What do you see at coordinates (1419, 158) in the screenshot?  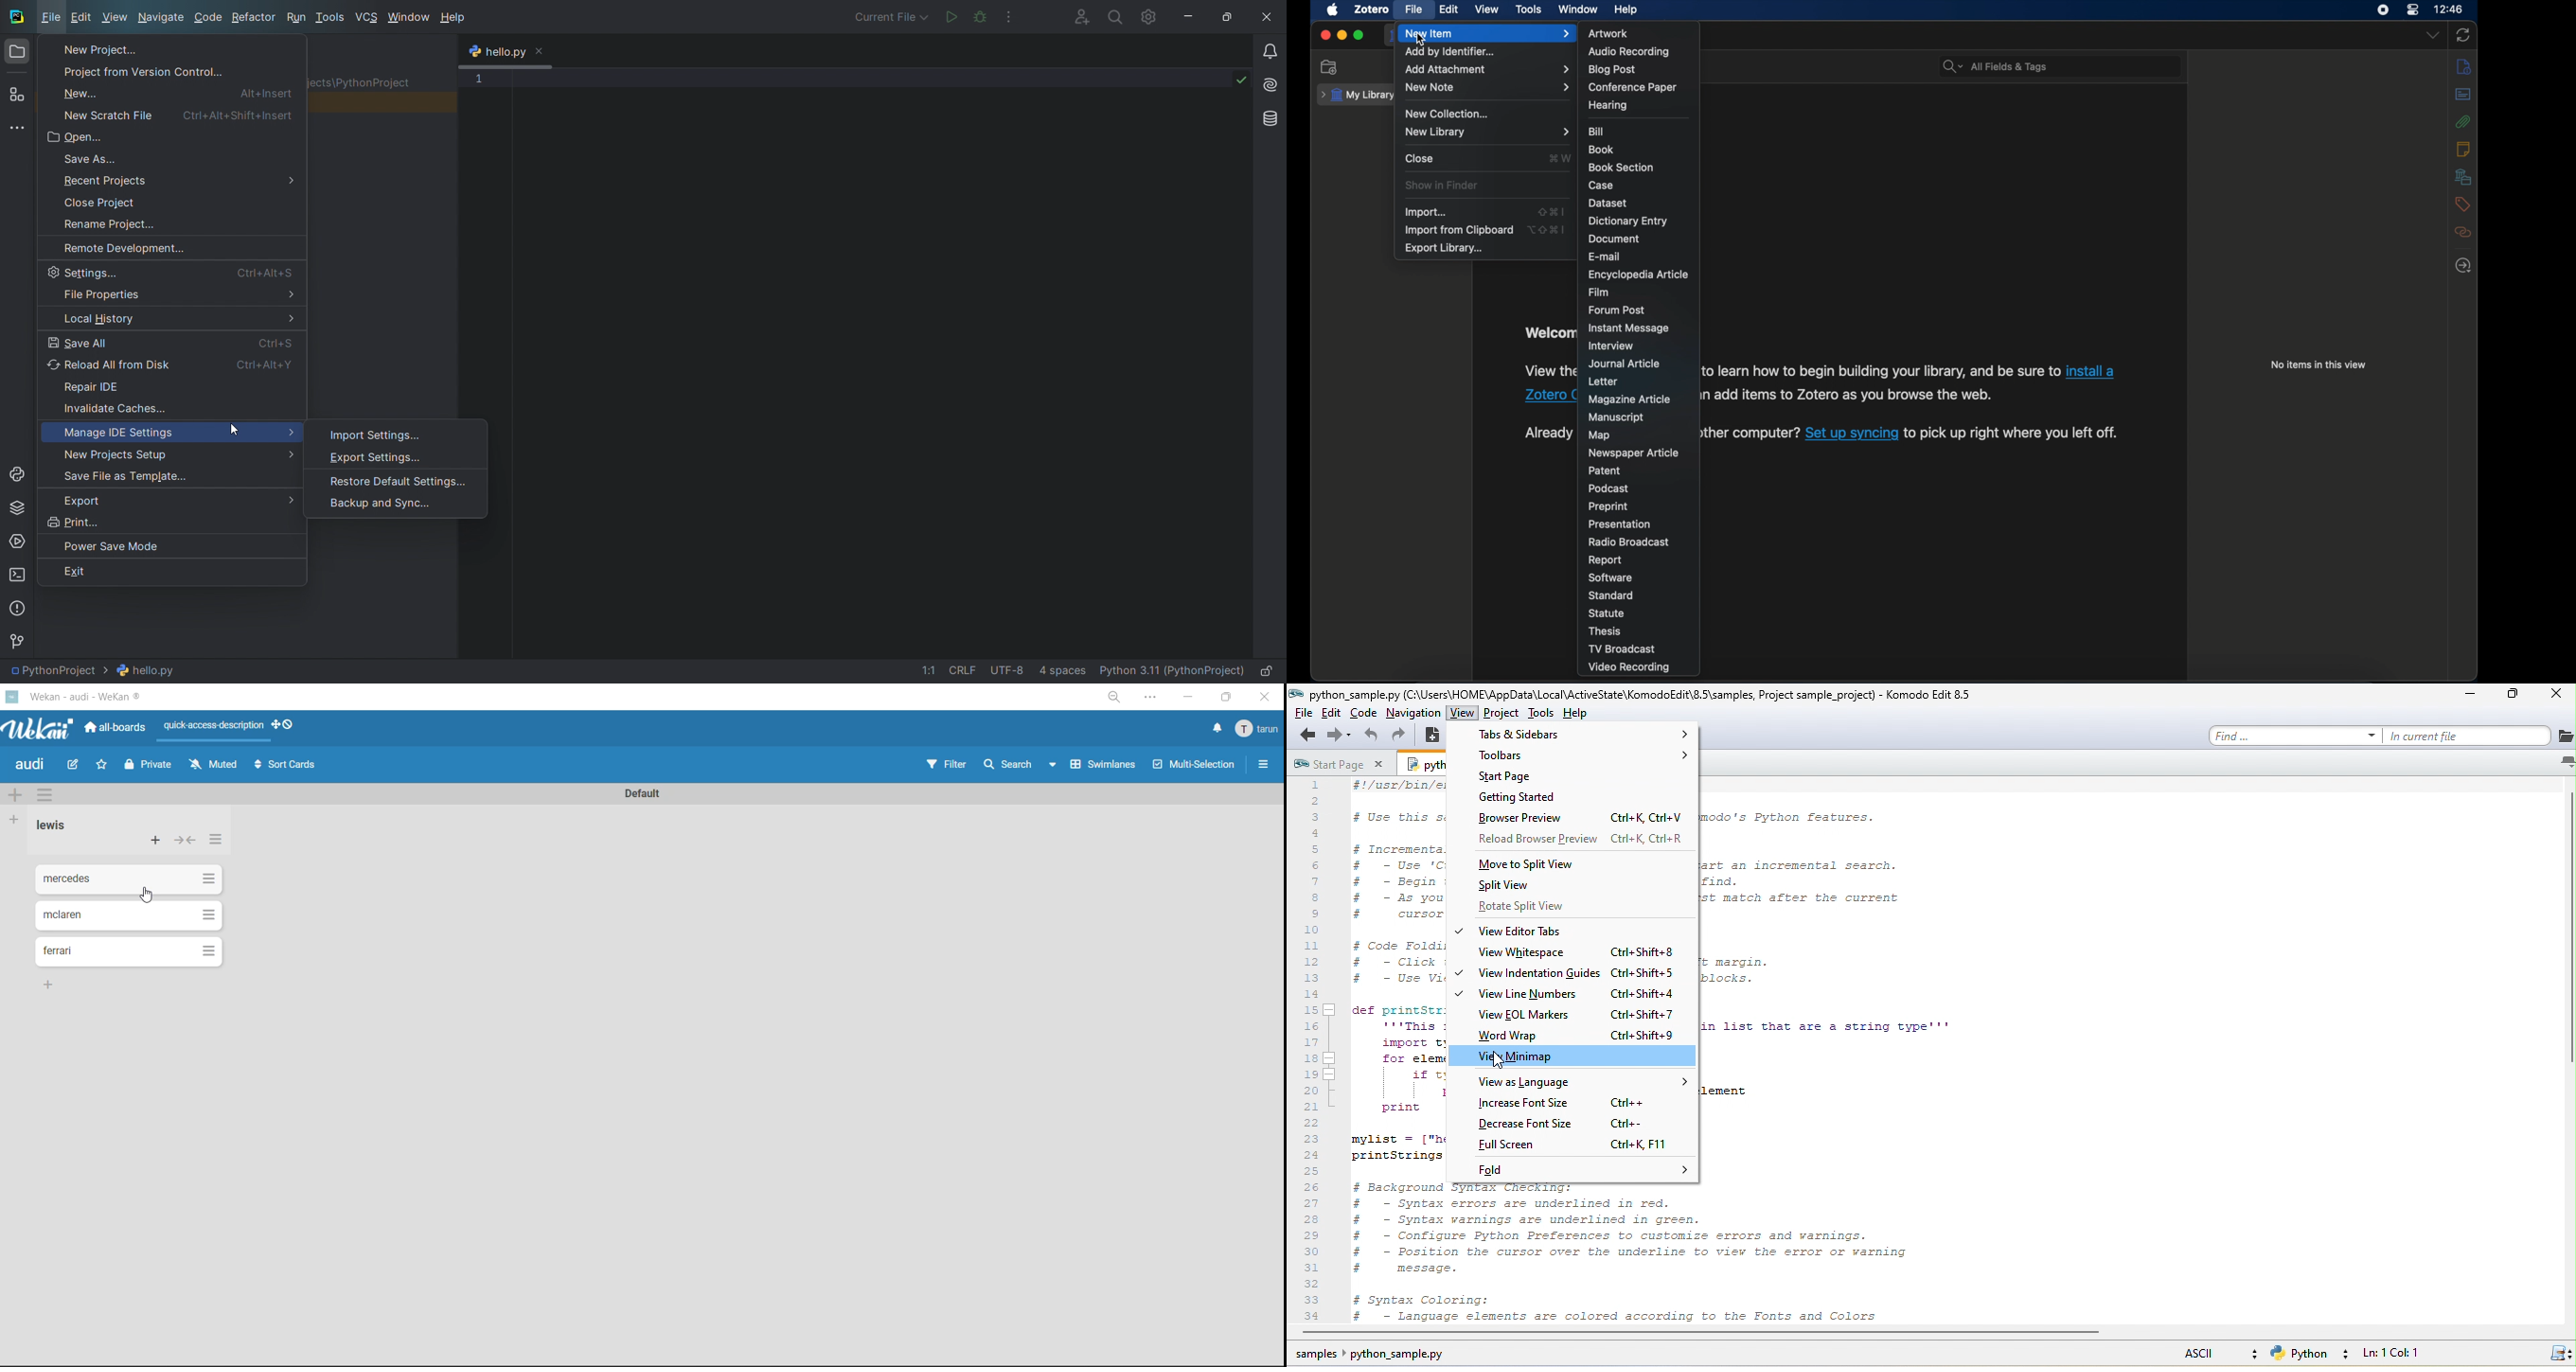 I see `close` at bounding box center [1419, 158].